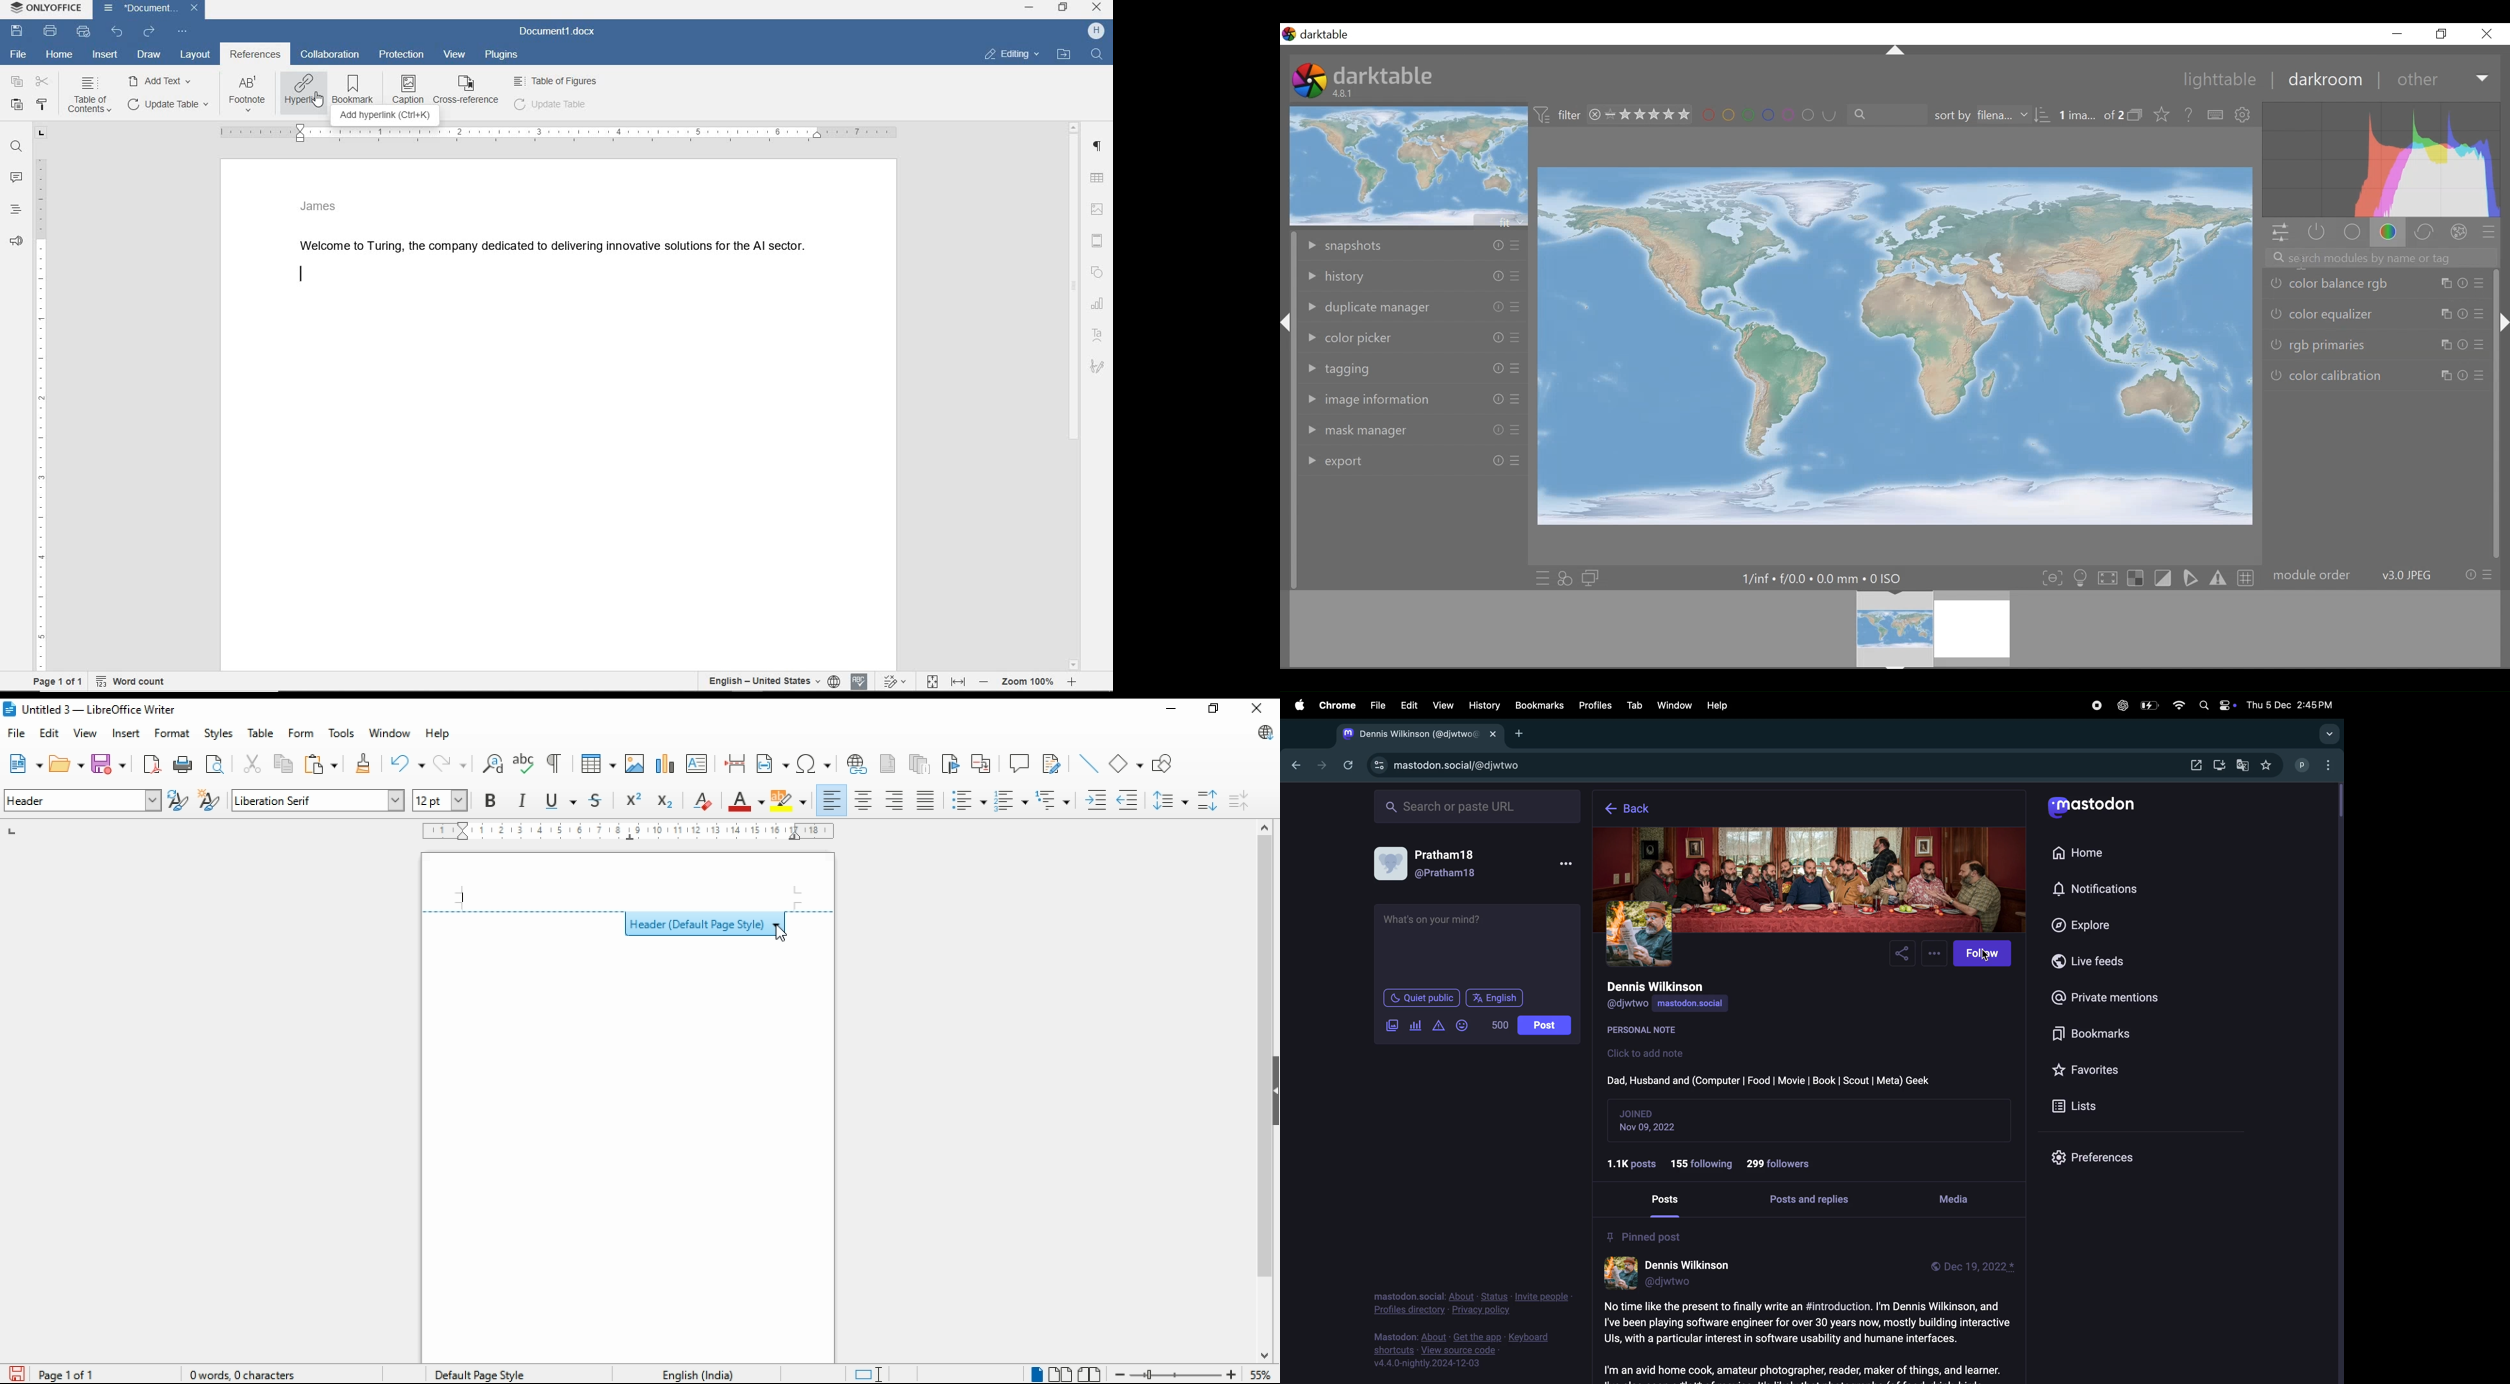  Describe the element at coordinates (1894, 629) in the screenshot. I see `filmstrip` at that location.